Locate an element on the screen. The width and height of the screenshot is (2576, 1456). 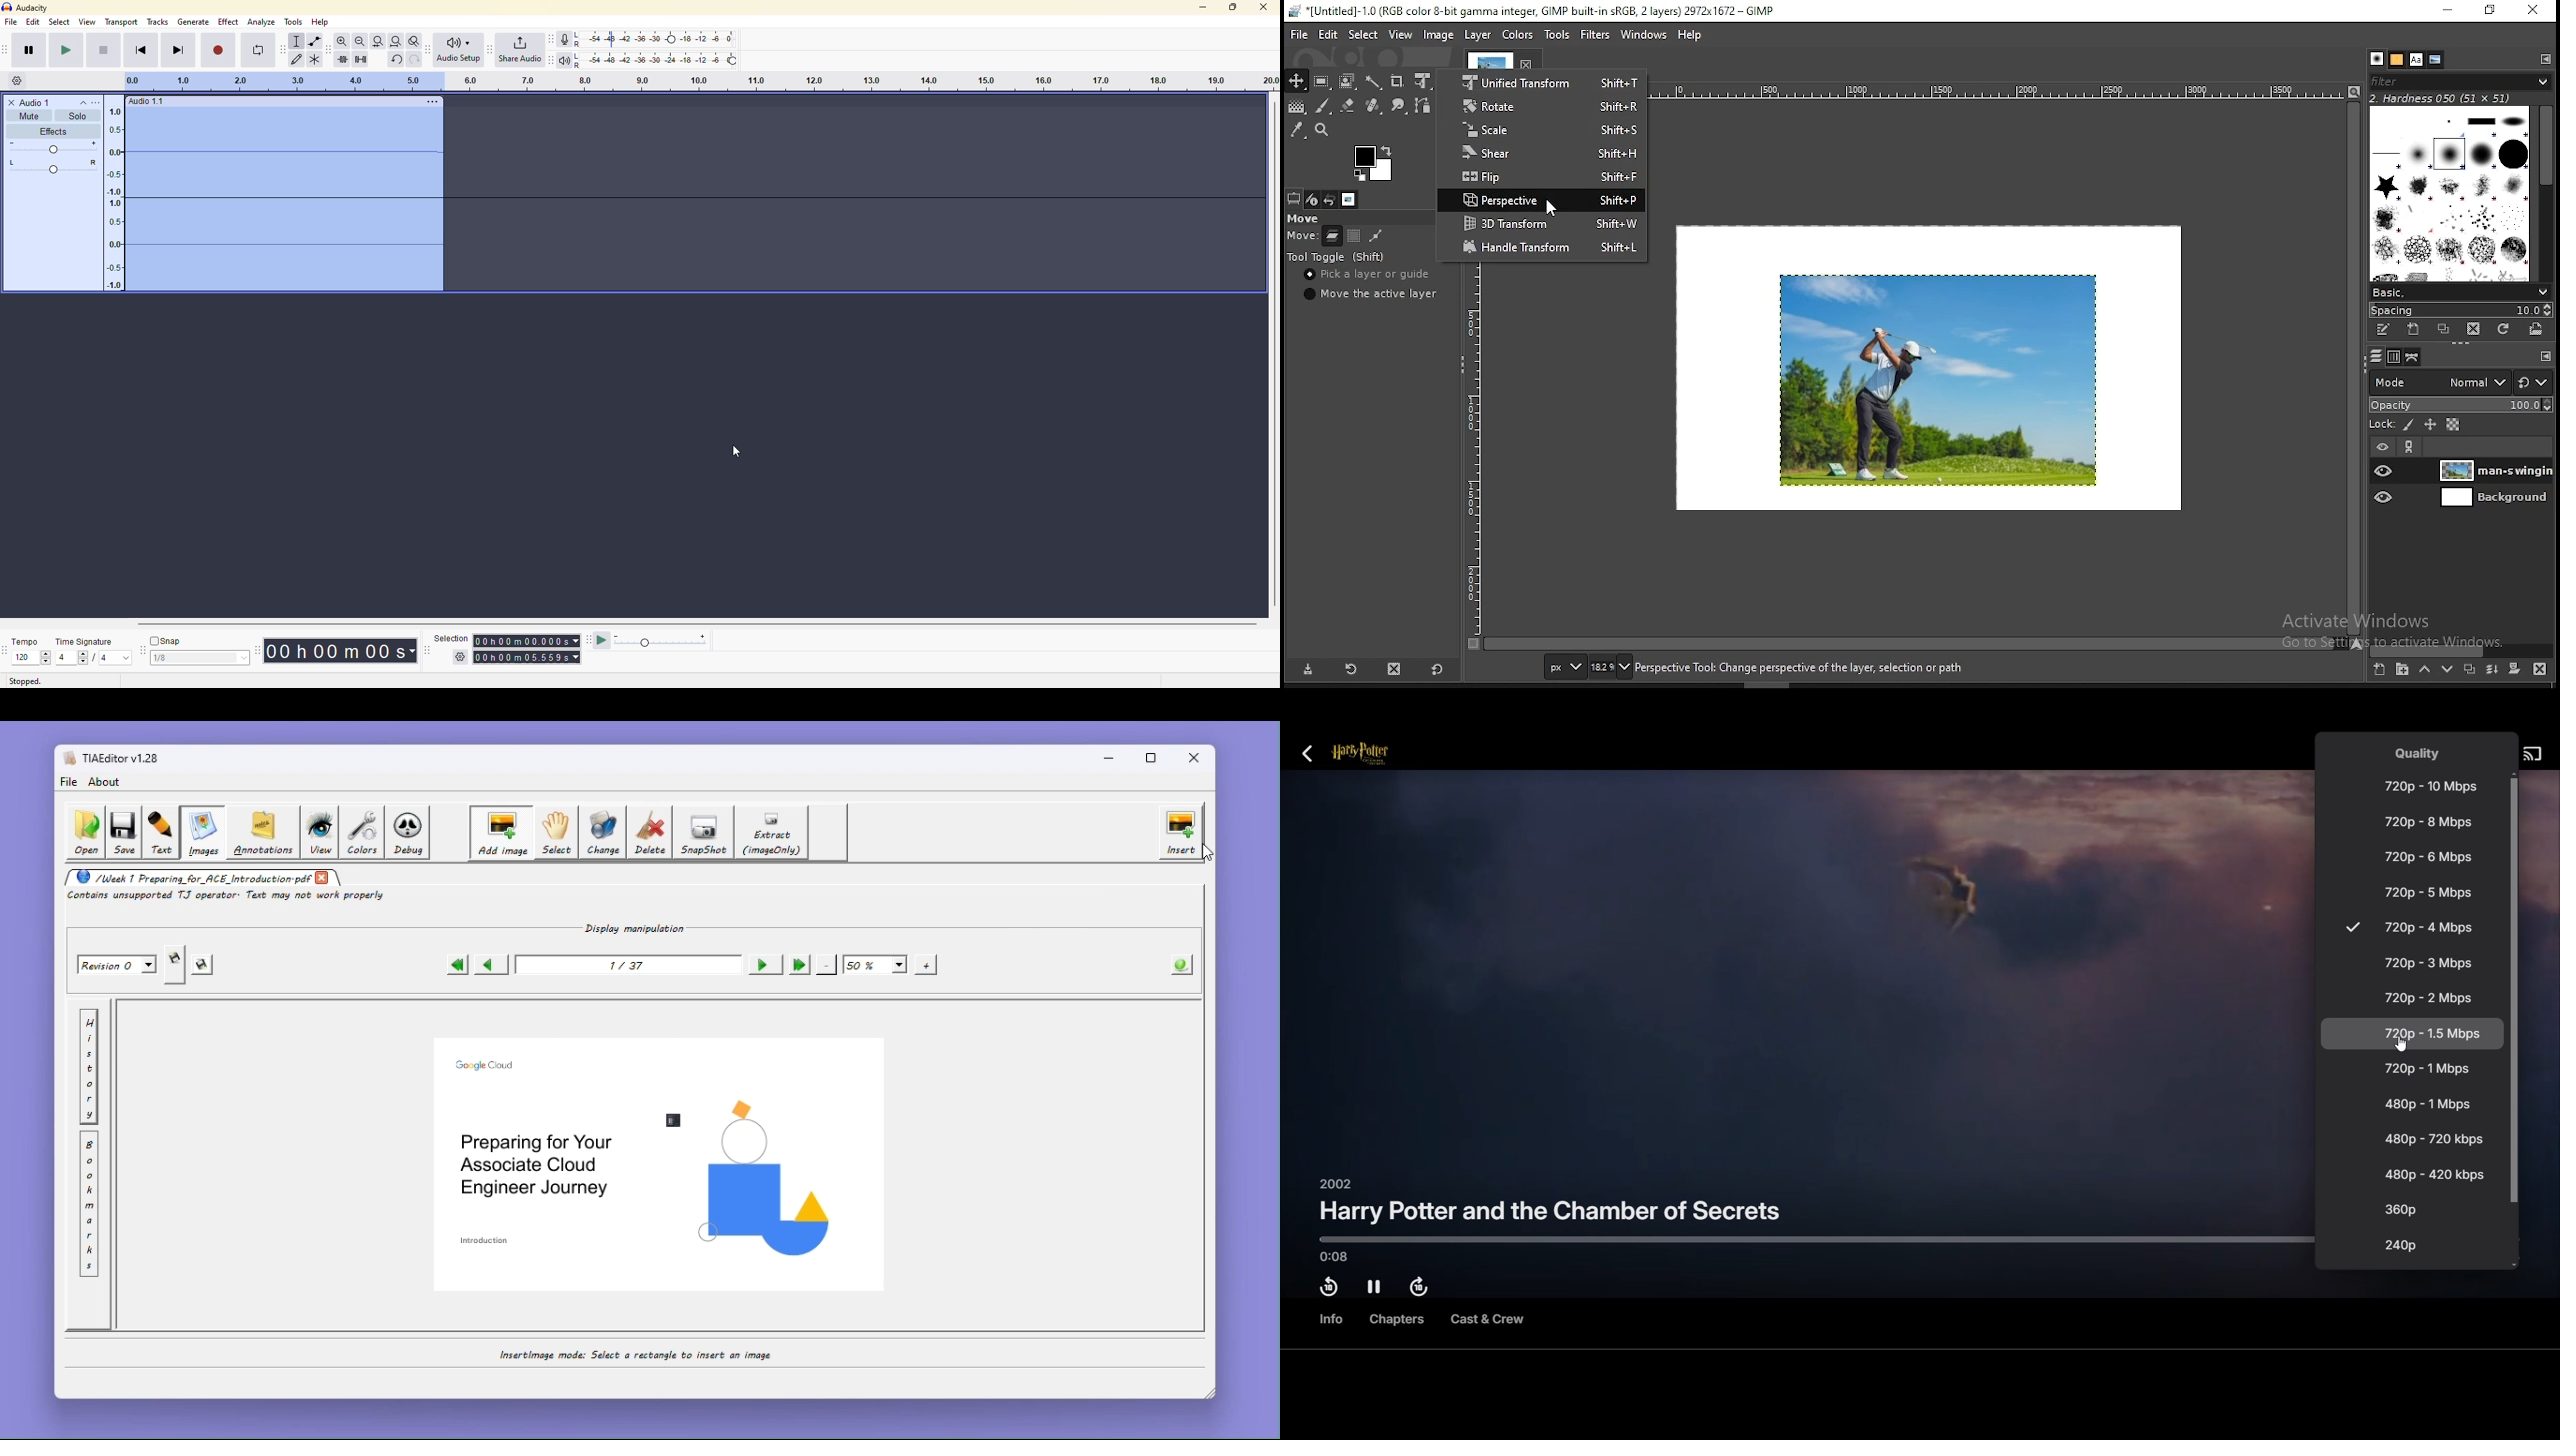
time signature is located at coordinates (85, 641).